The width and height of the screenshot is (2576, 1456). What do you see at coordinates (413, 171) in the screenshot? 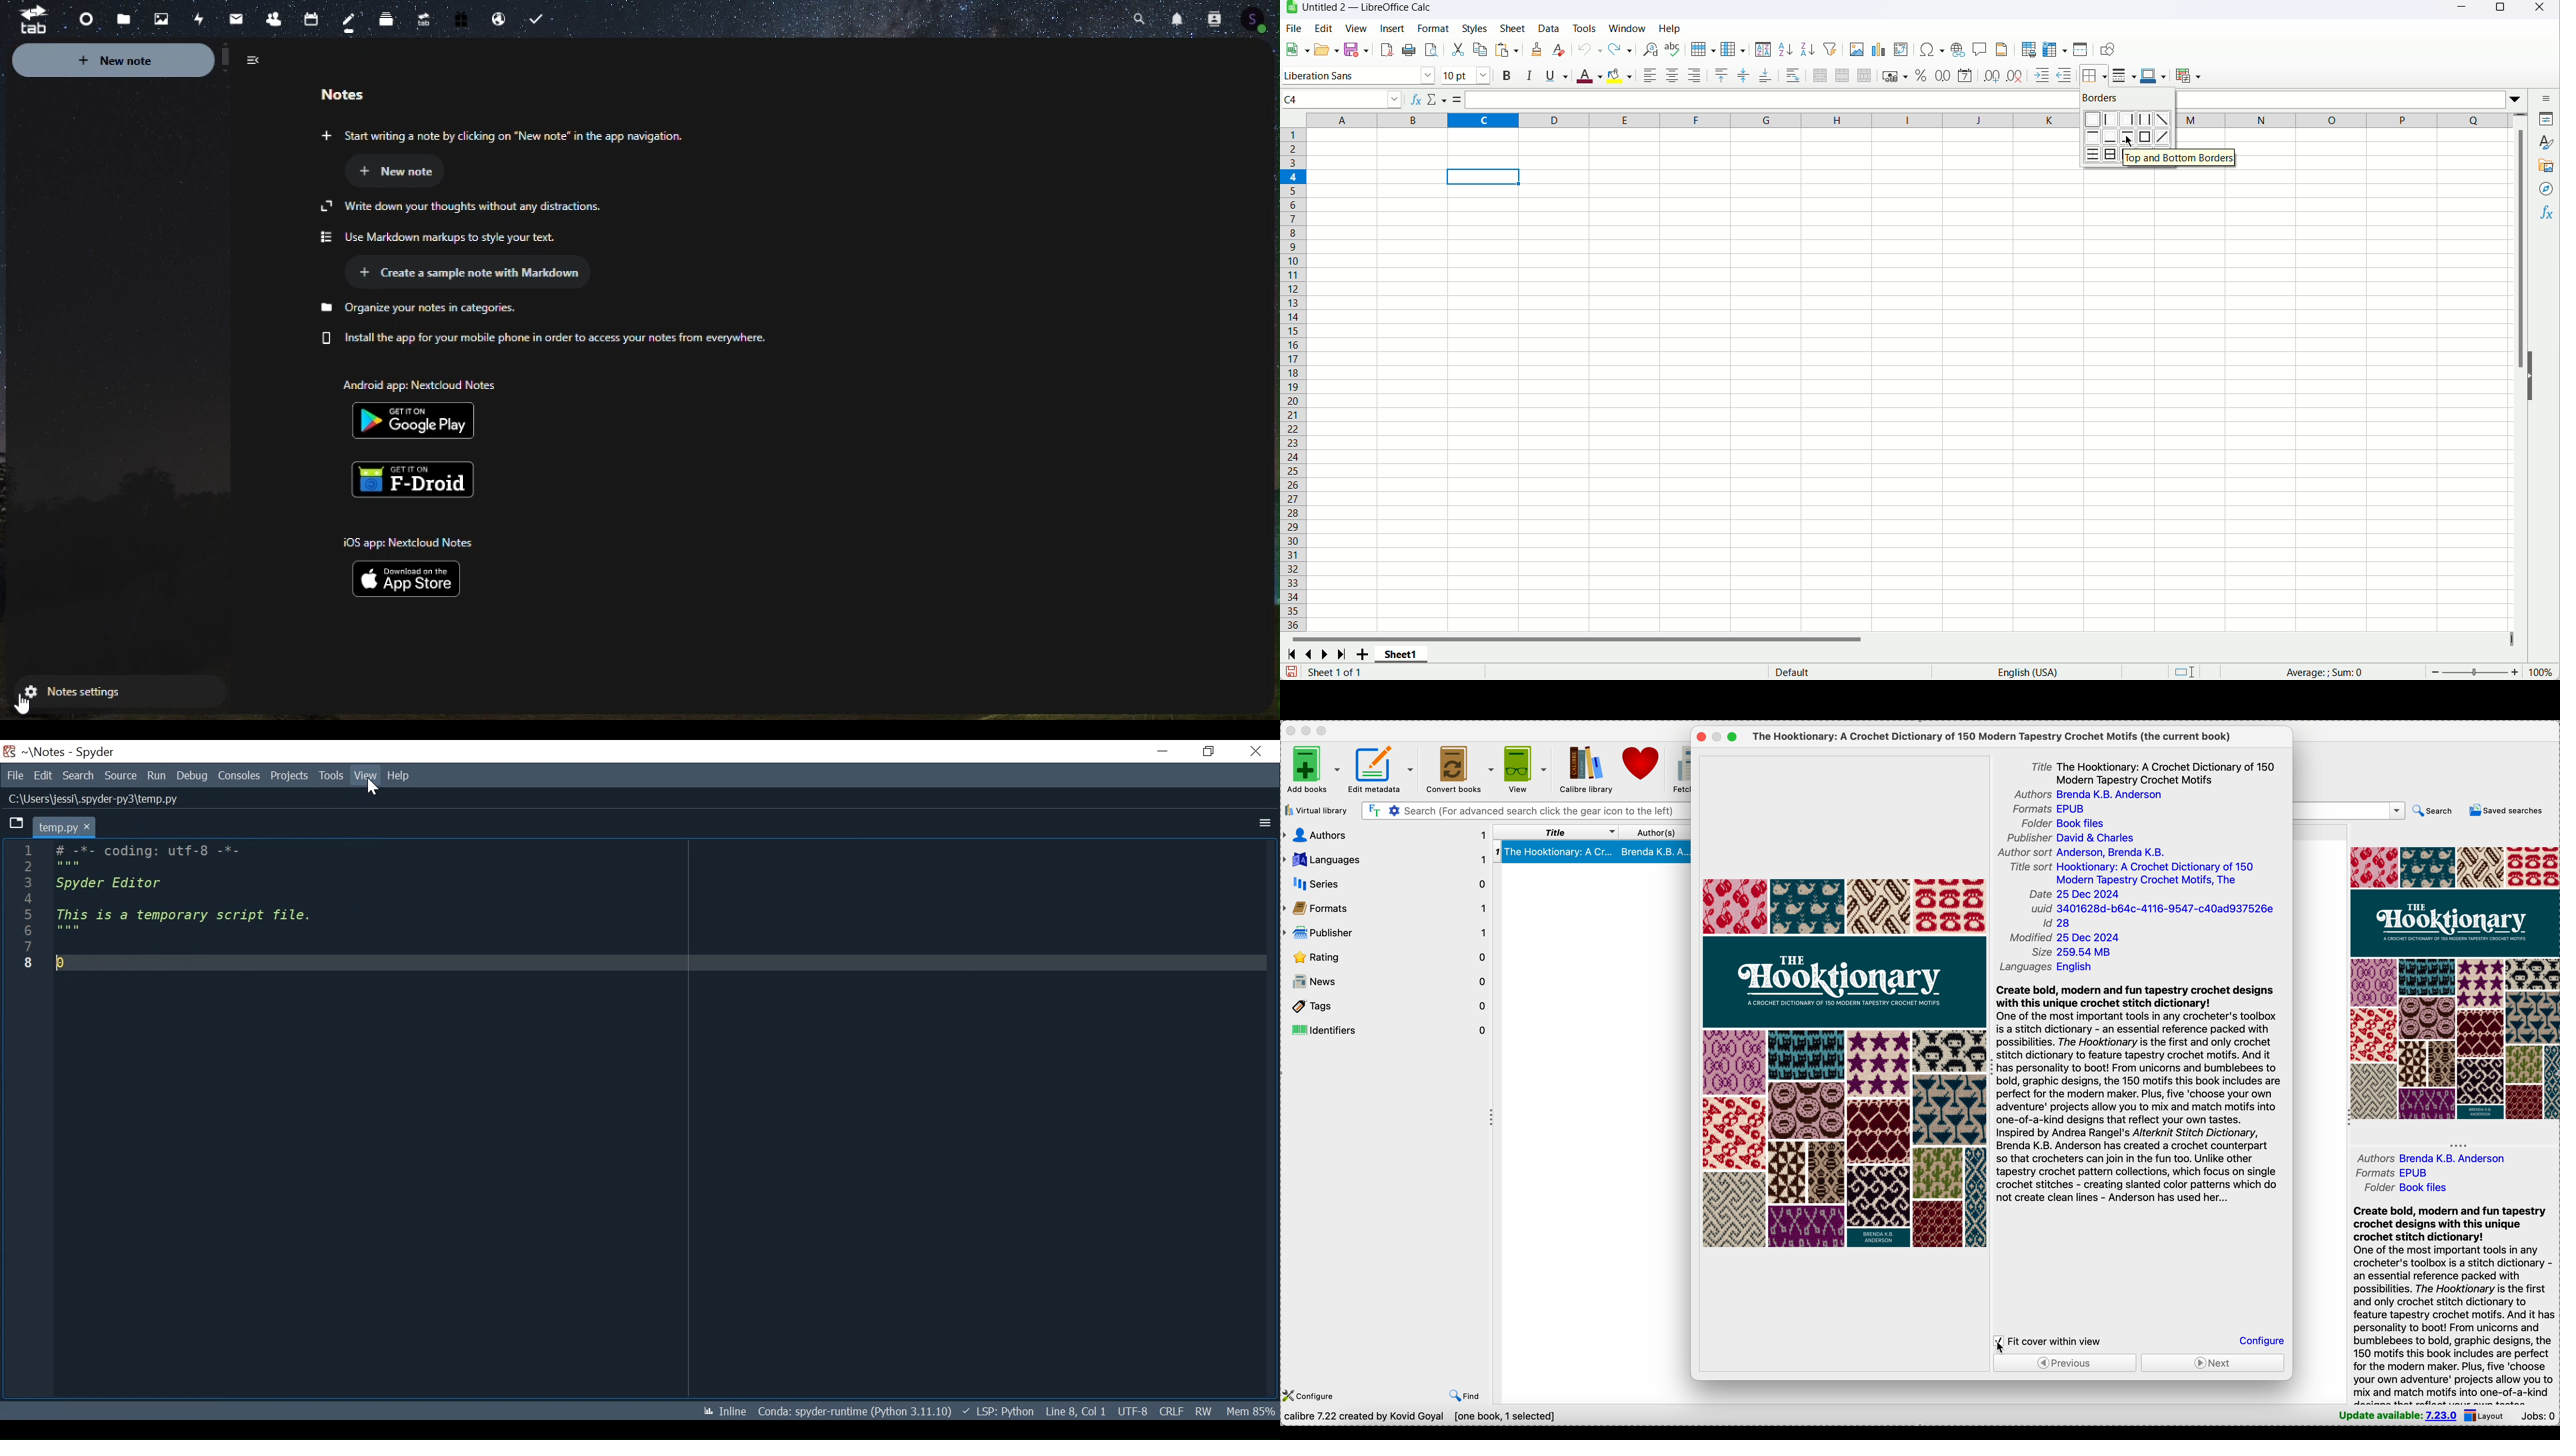
I see `New note` at bounding box center [413, 171].